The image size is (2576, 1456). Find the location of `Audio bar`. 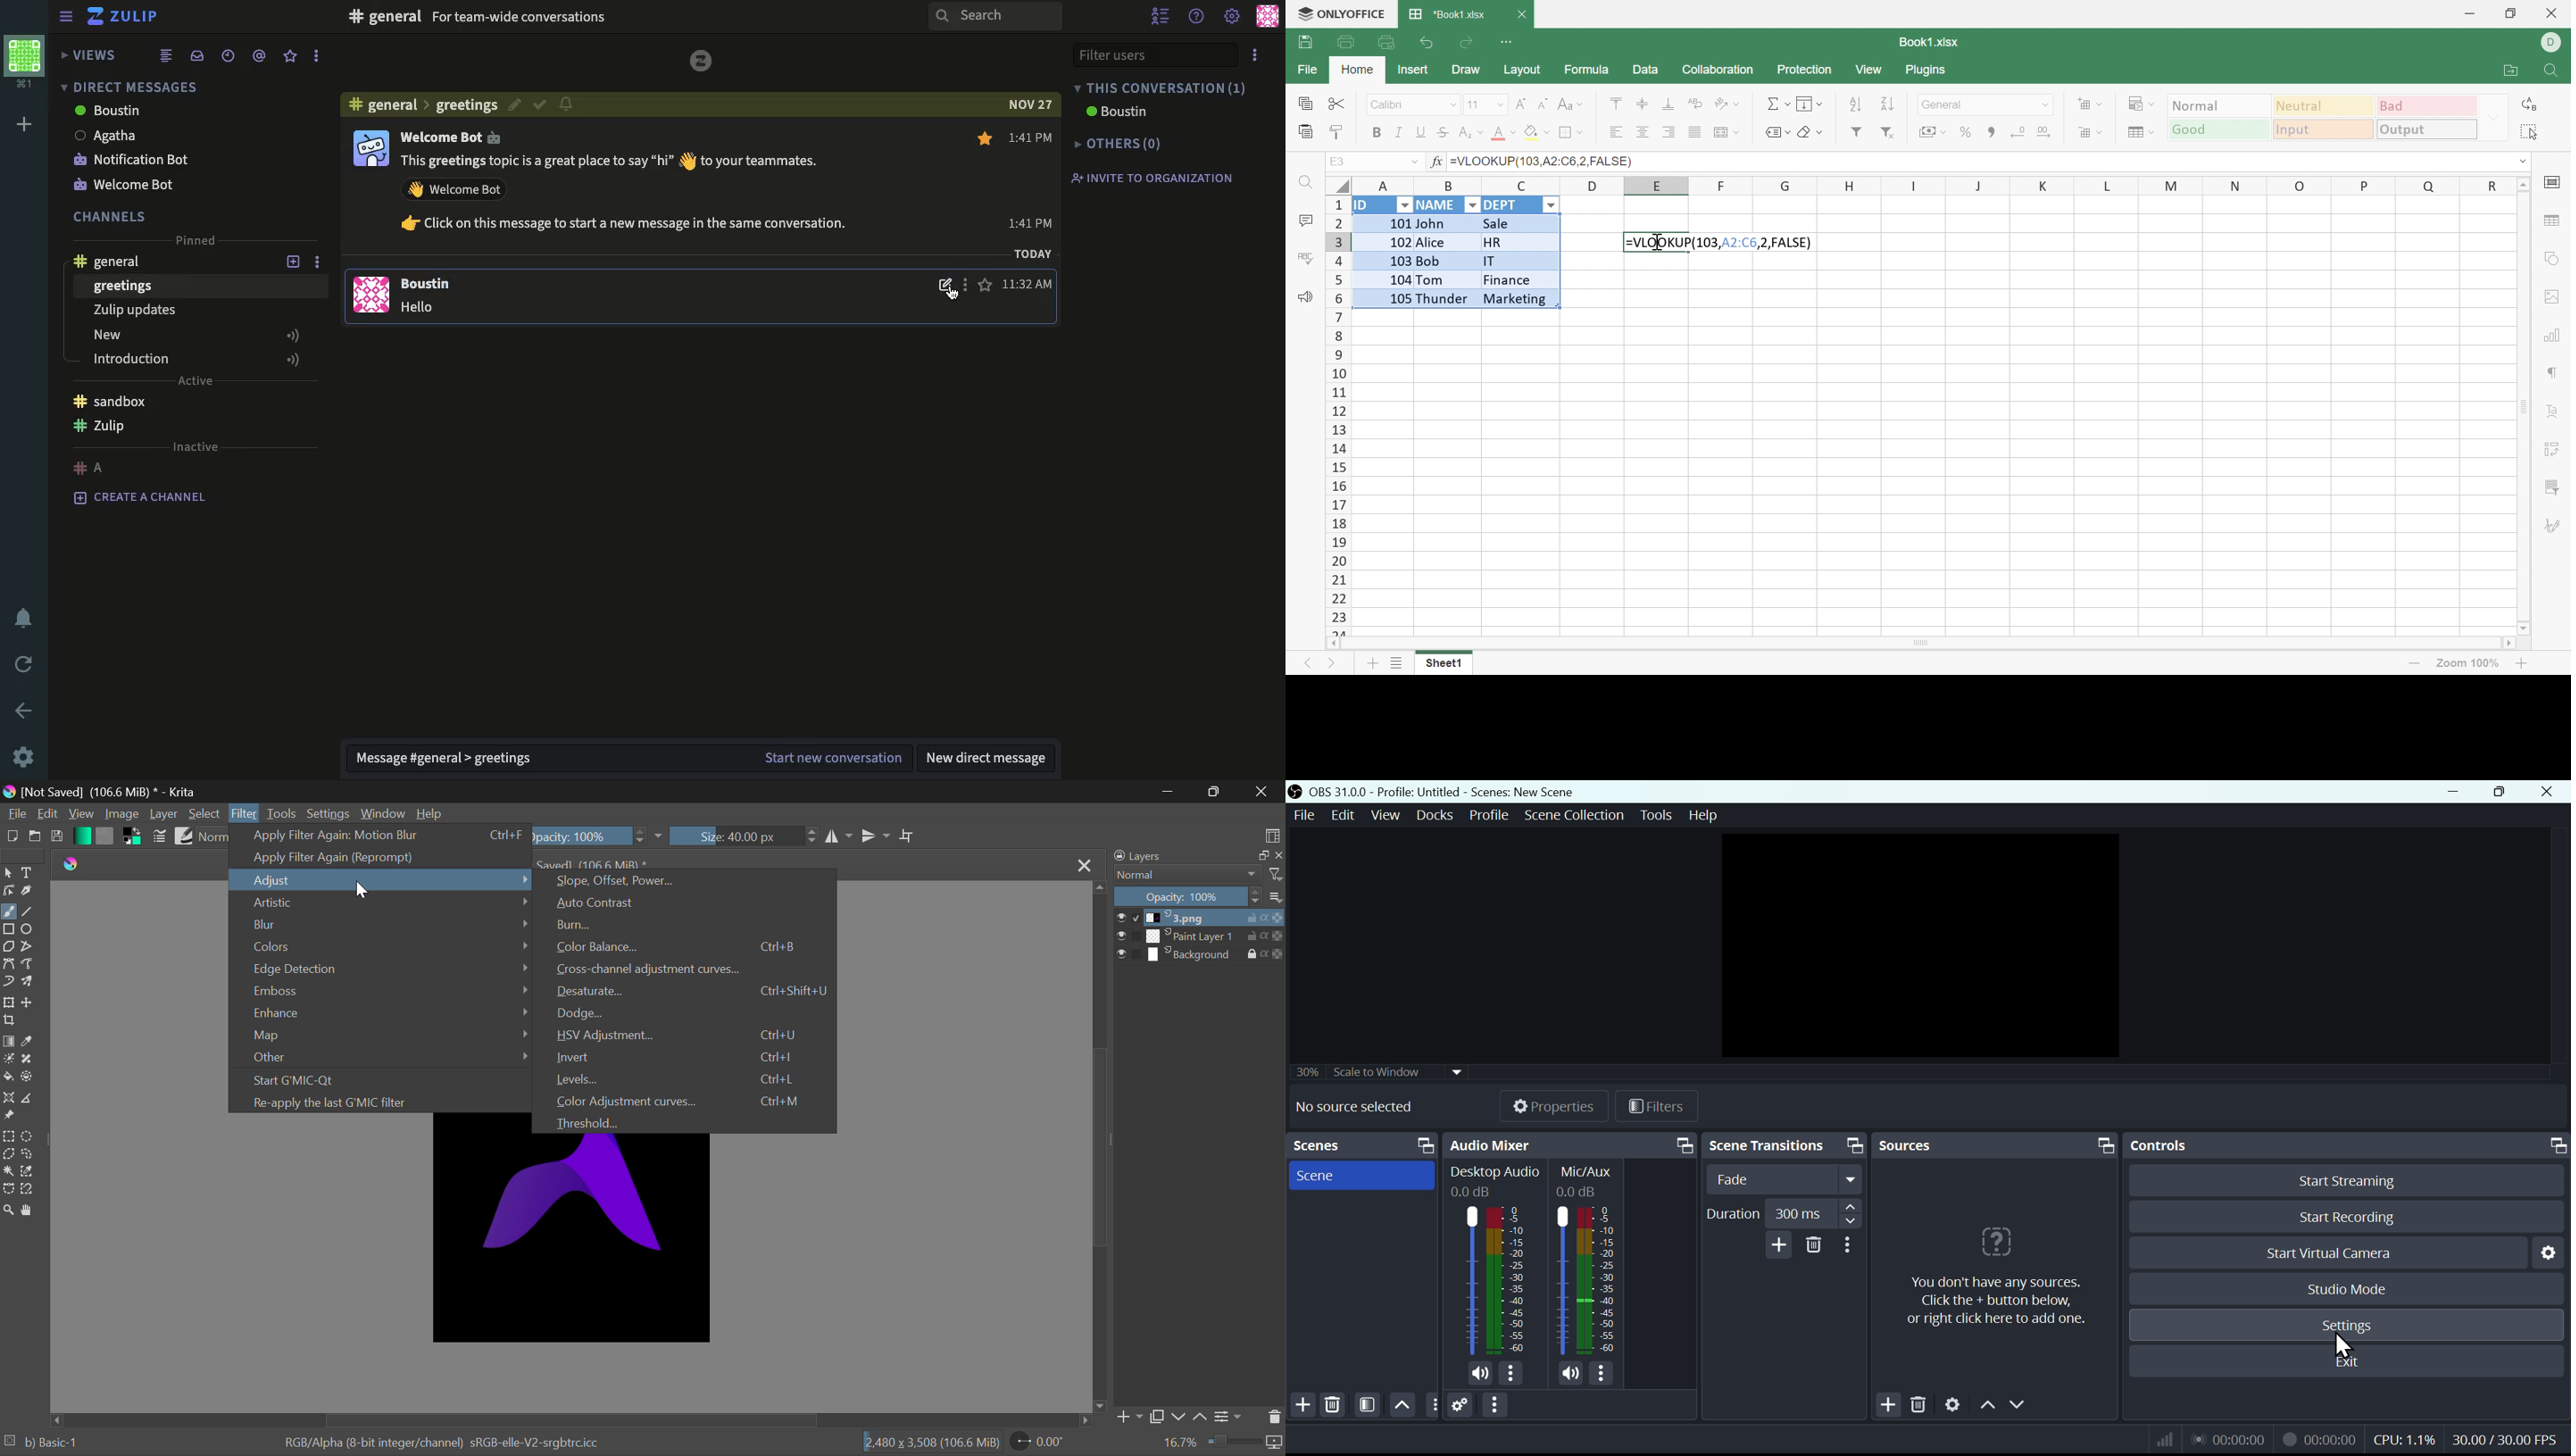

Audio bar is located at coordinates (1493, 1278).